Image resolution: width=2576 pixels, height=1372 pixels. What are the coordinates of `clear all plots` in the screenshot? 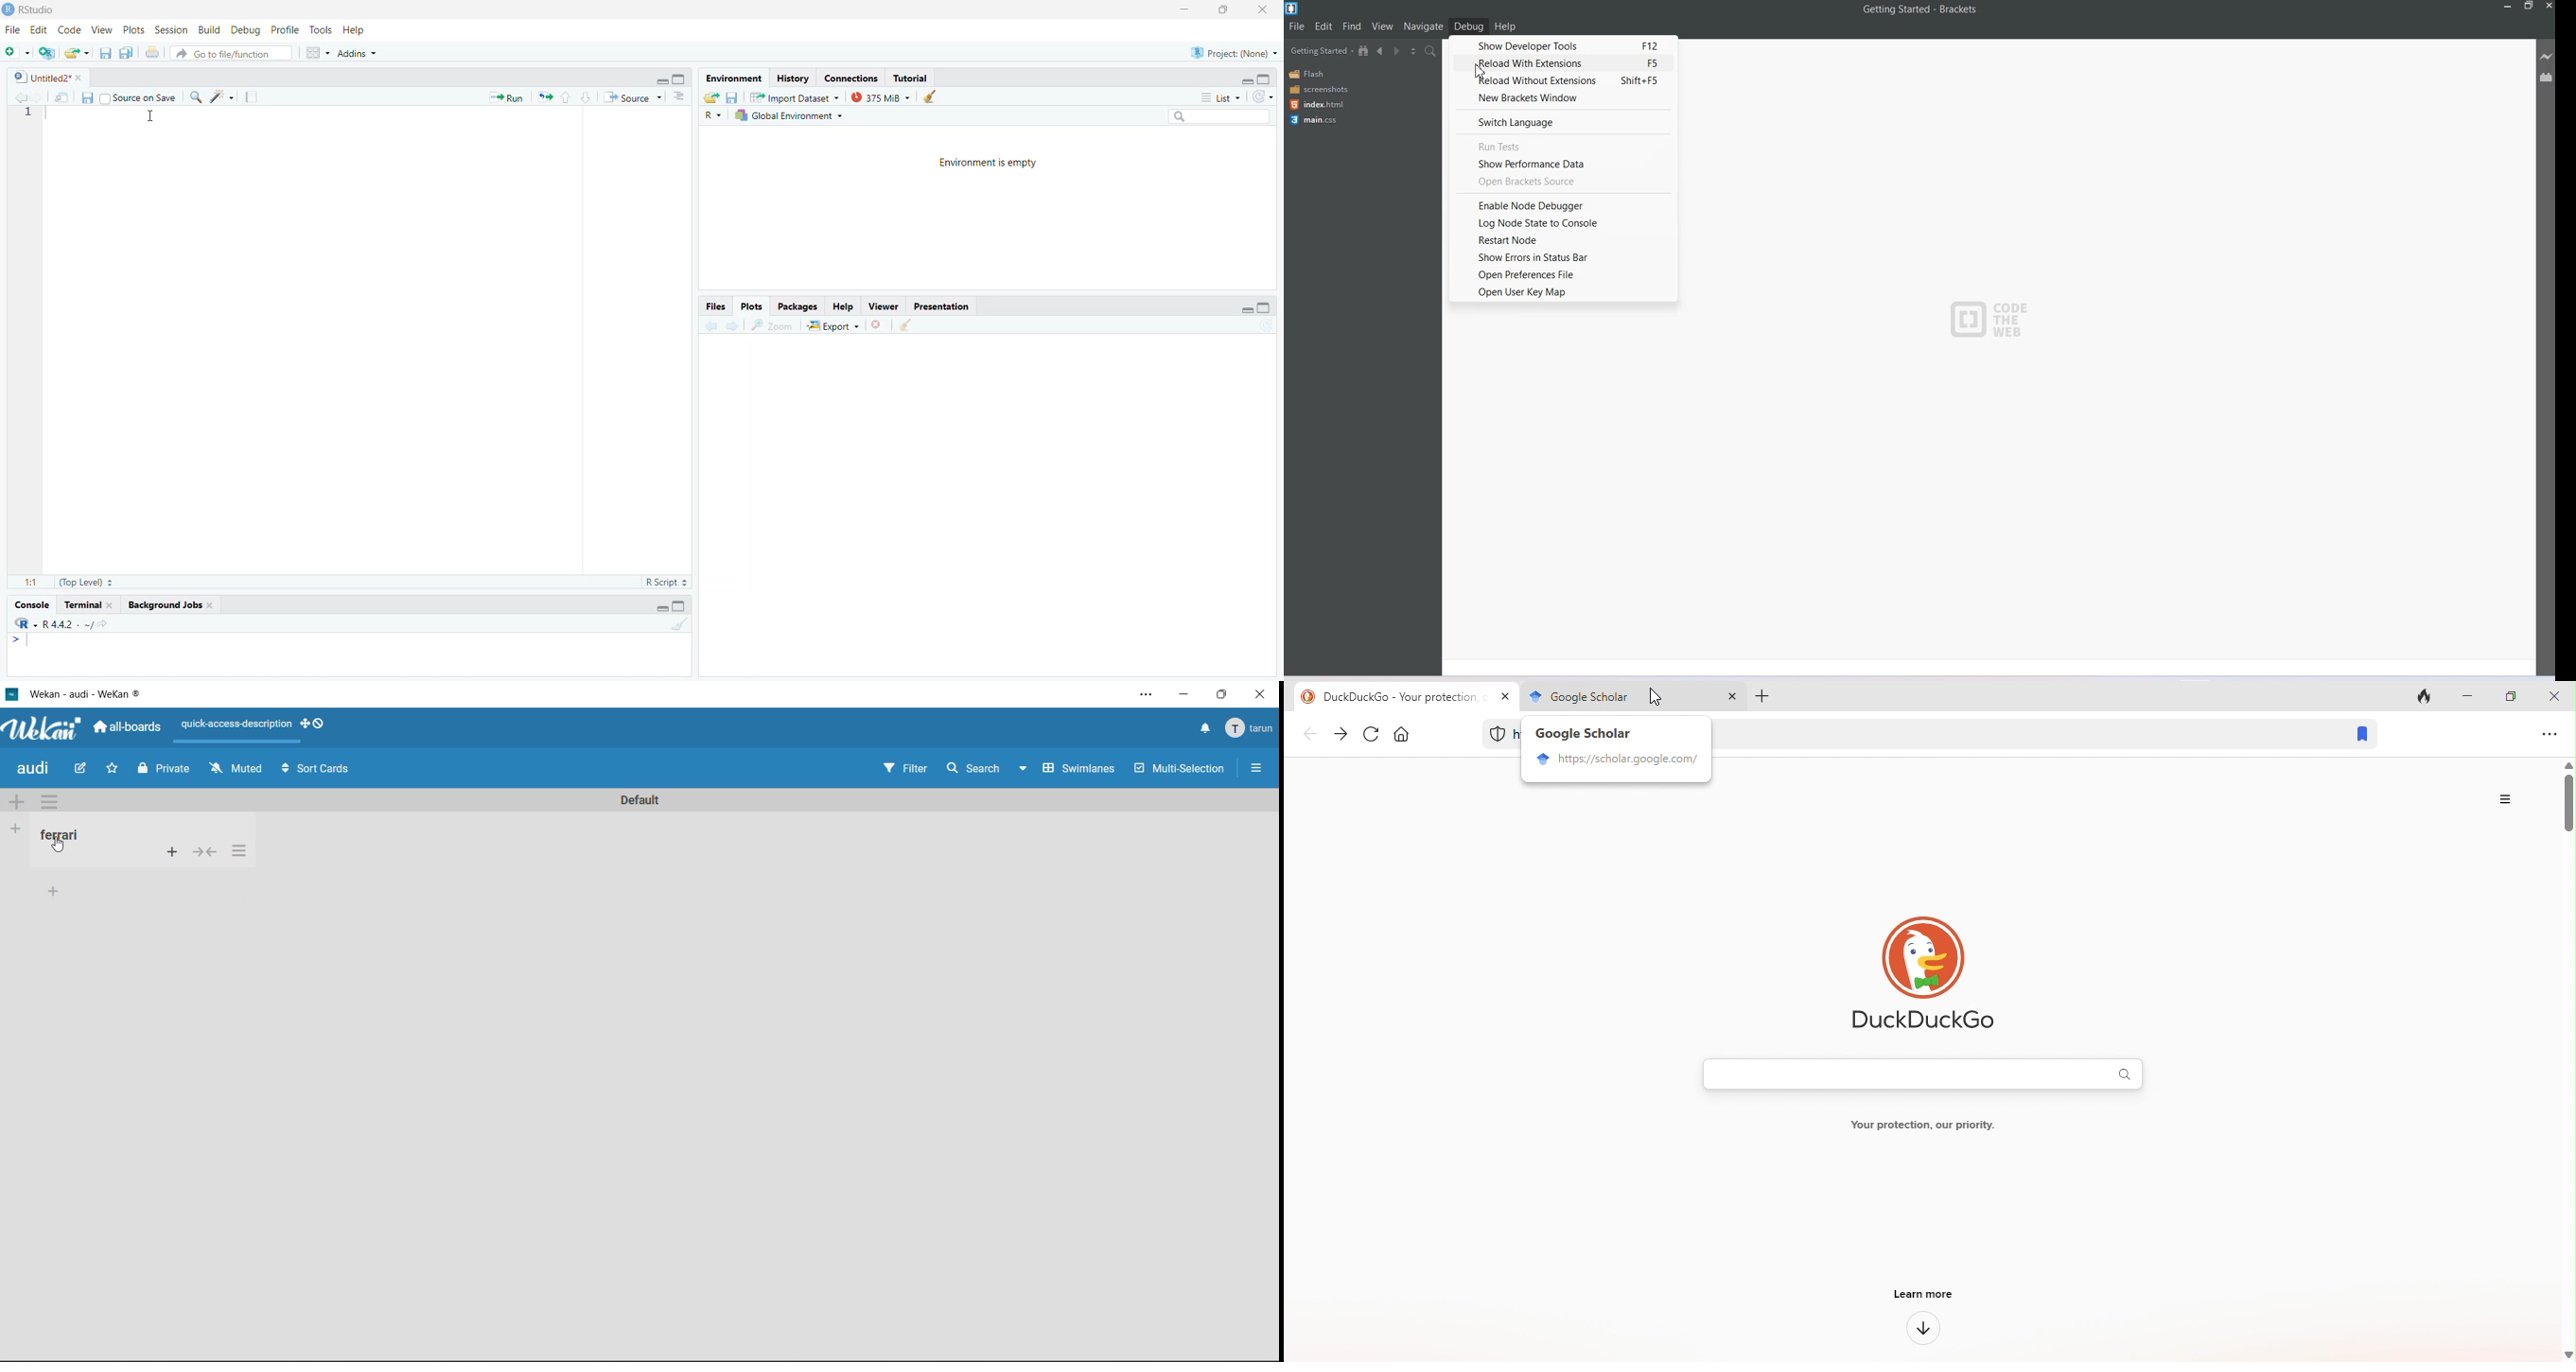 It's located at (905, 325).